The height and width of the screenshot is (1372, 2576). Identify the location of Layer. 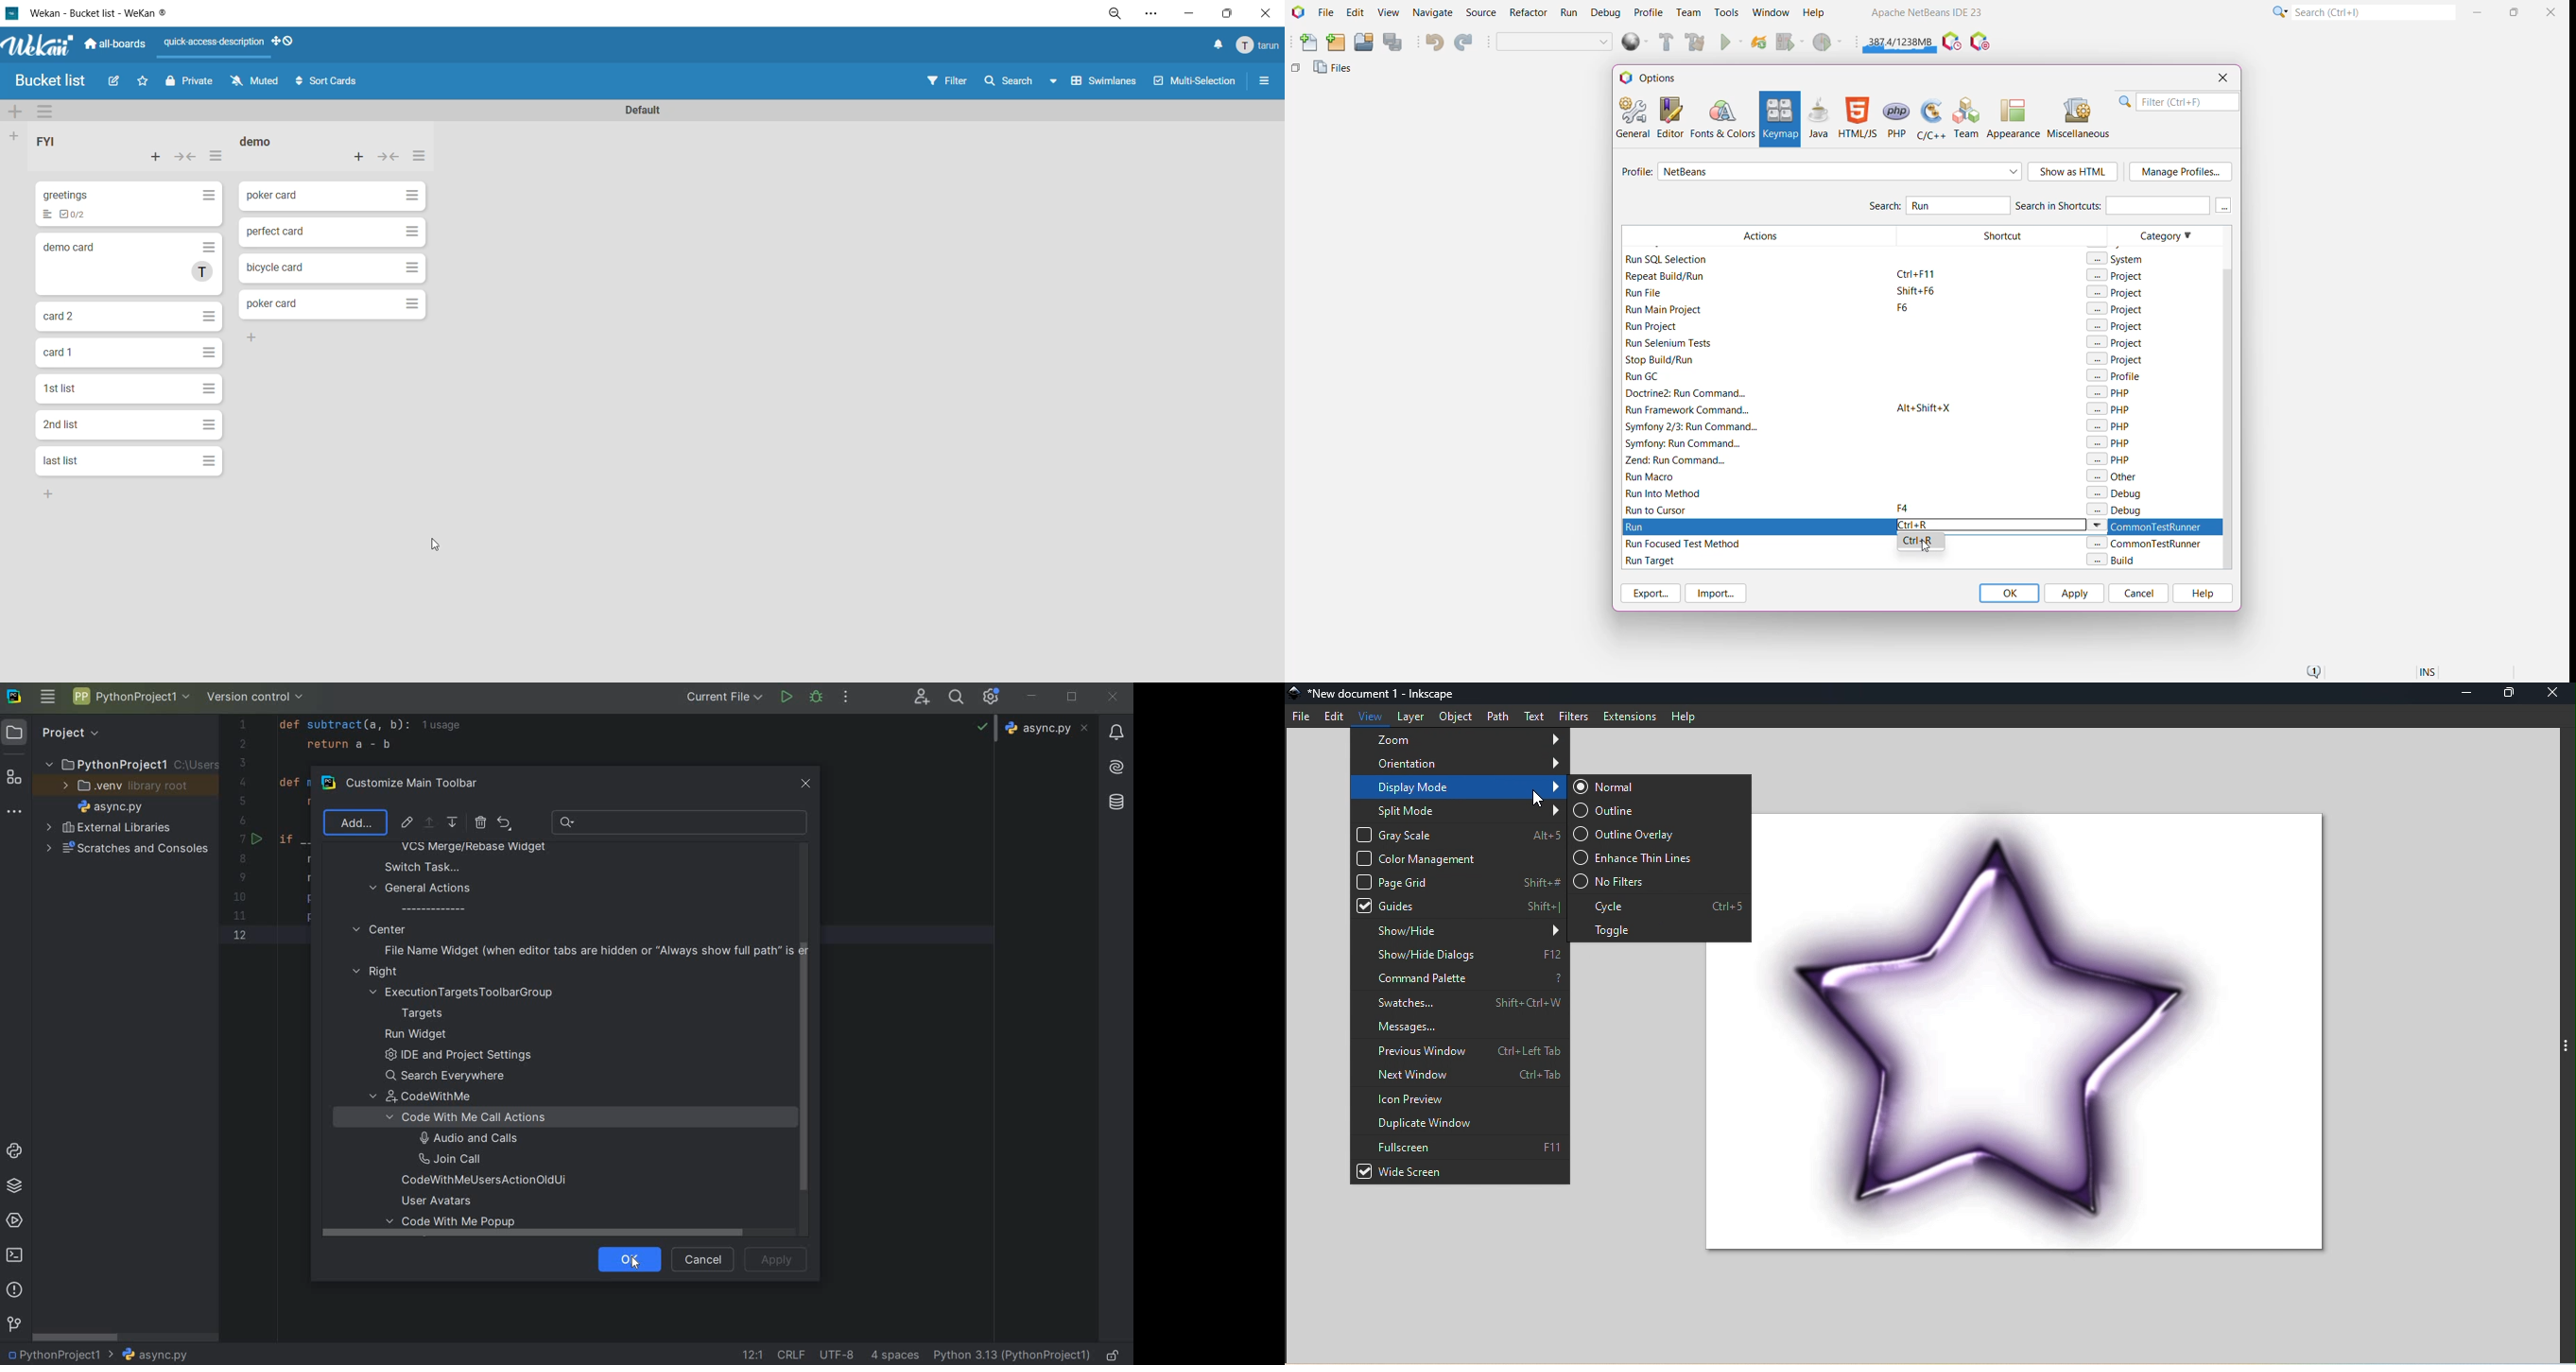
(1409, 715).